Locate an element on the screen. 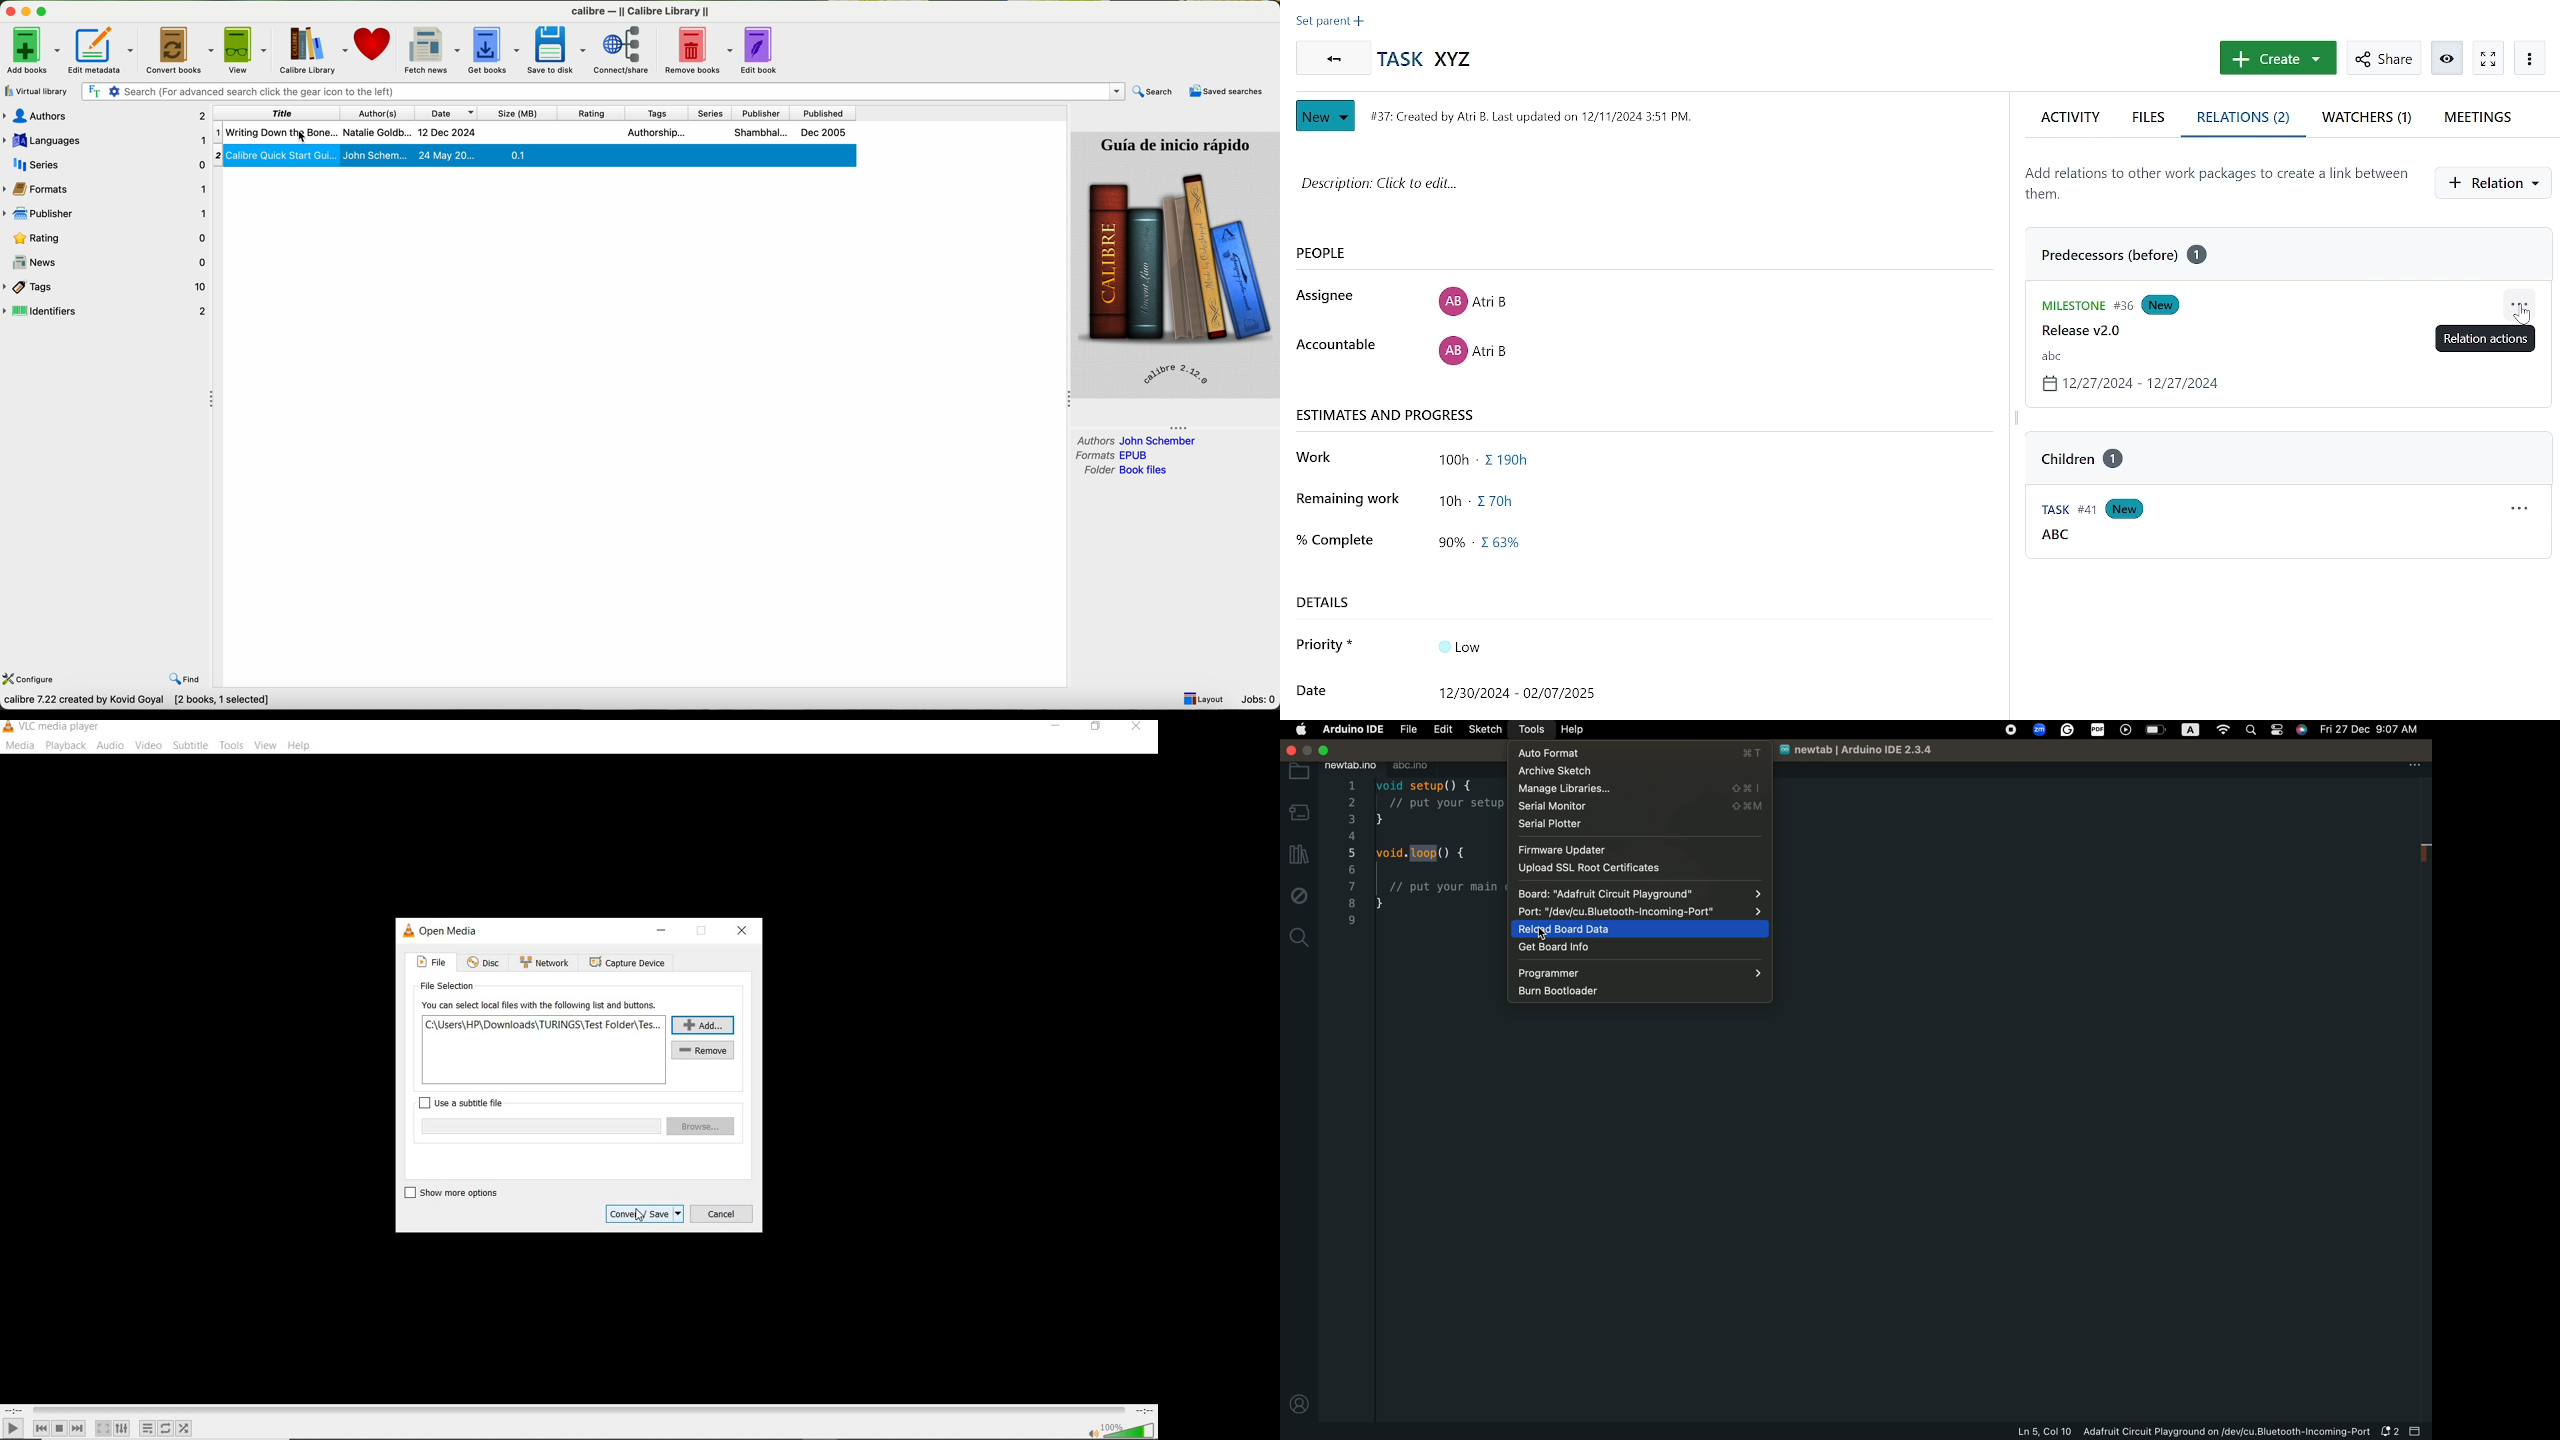 The image size is (2576, 1456). previous media is located at coordinates (41, 1428).